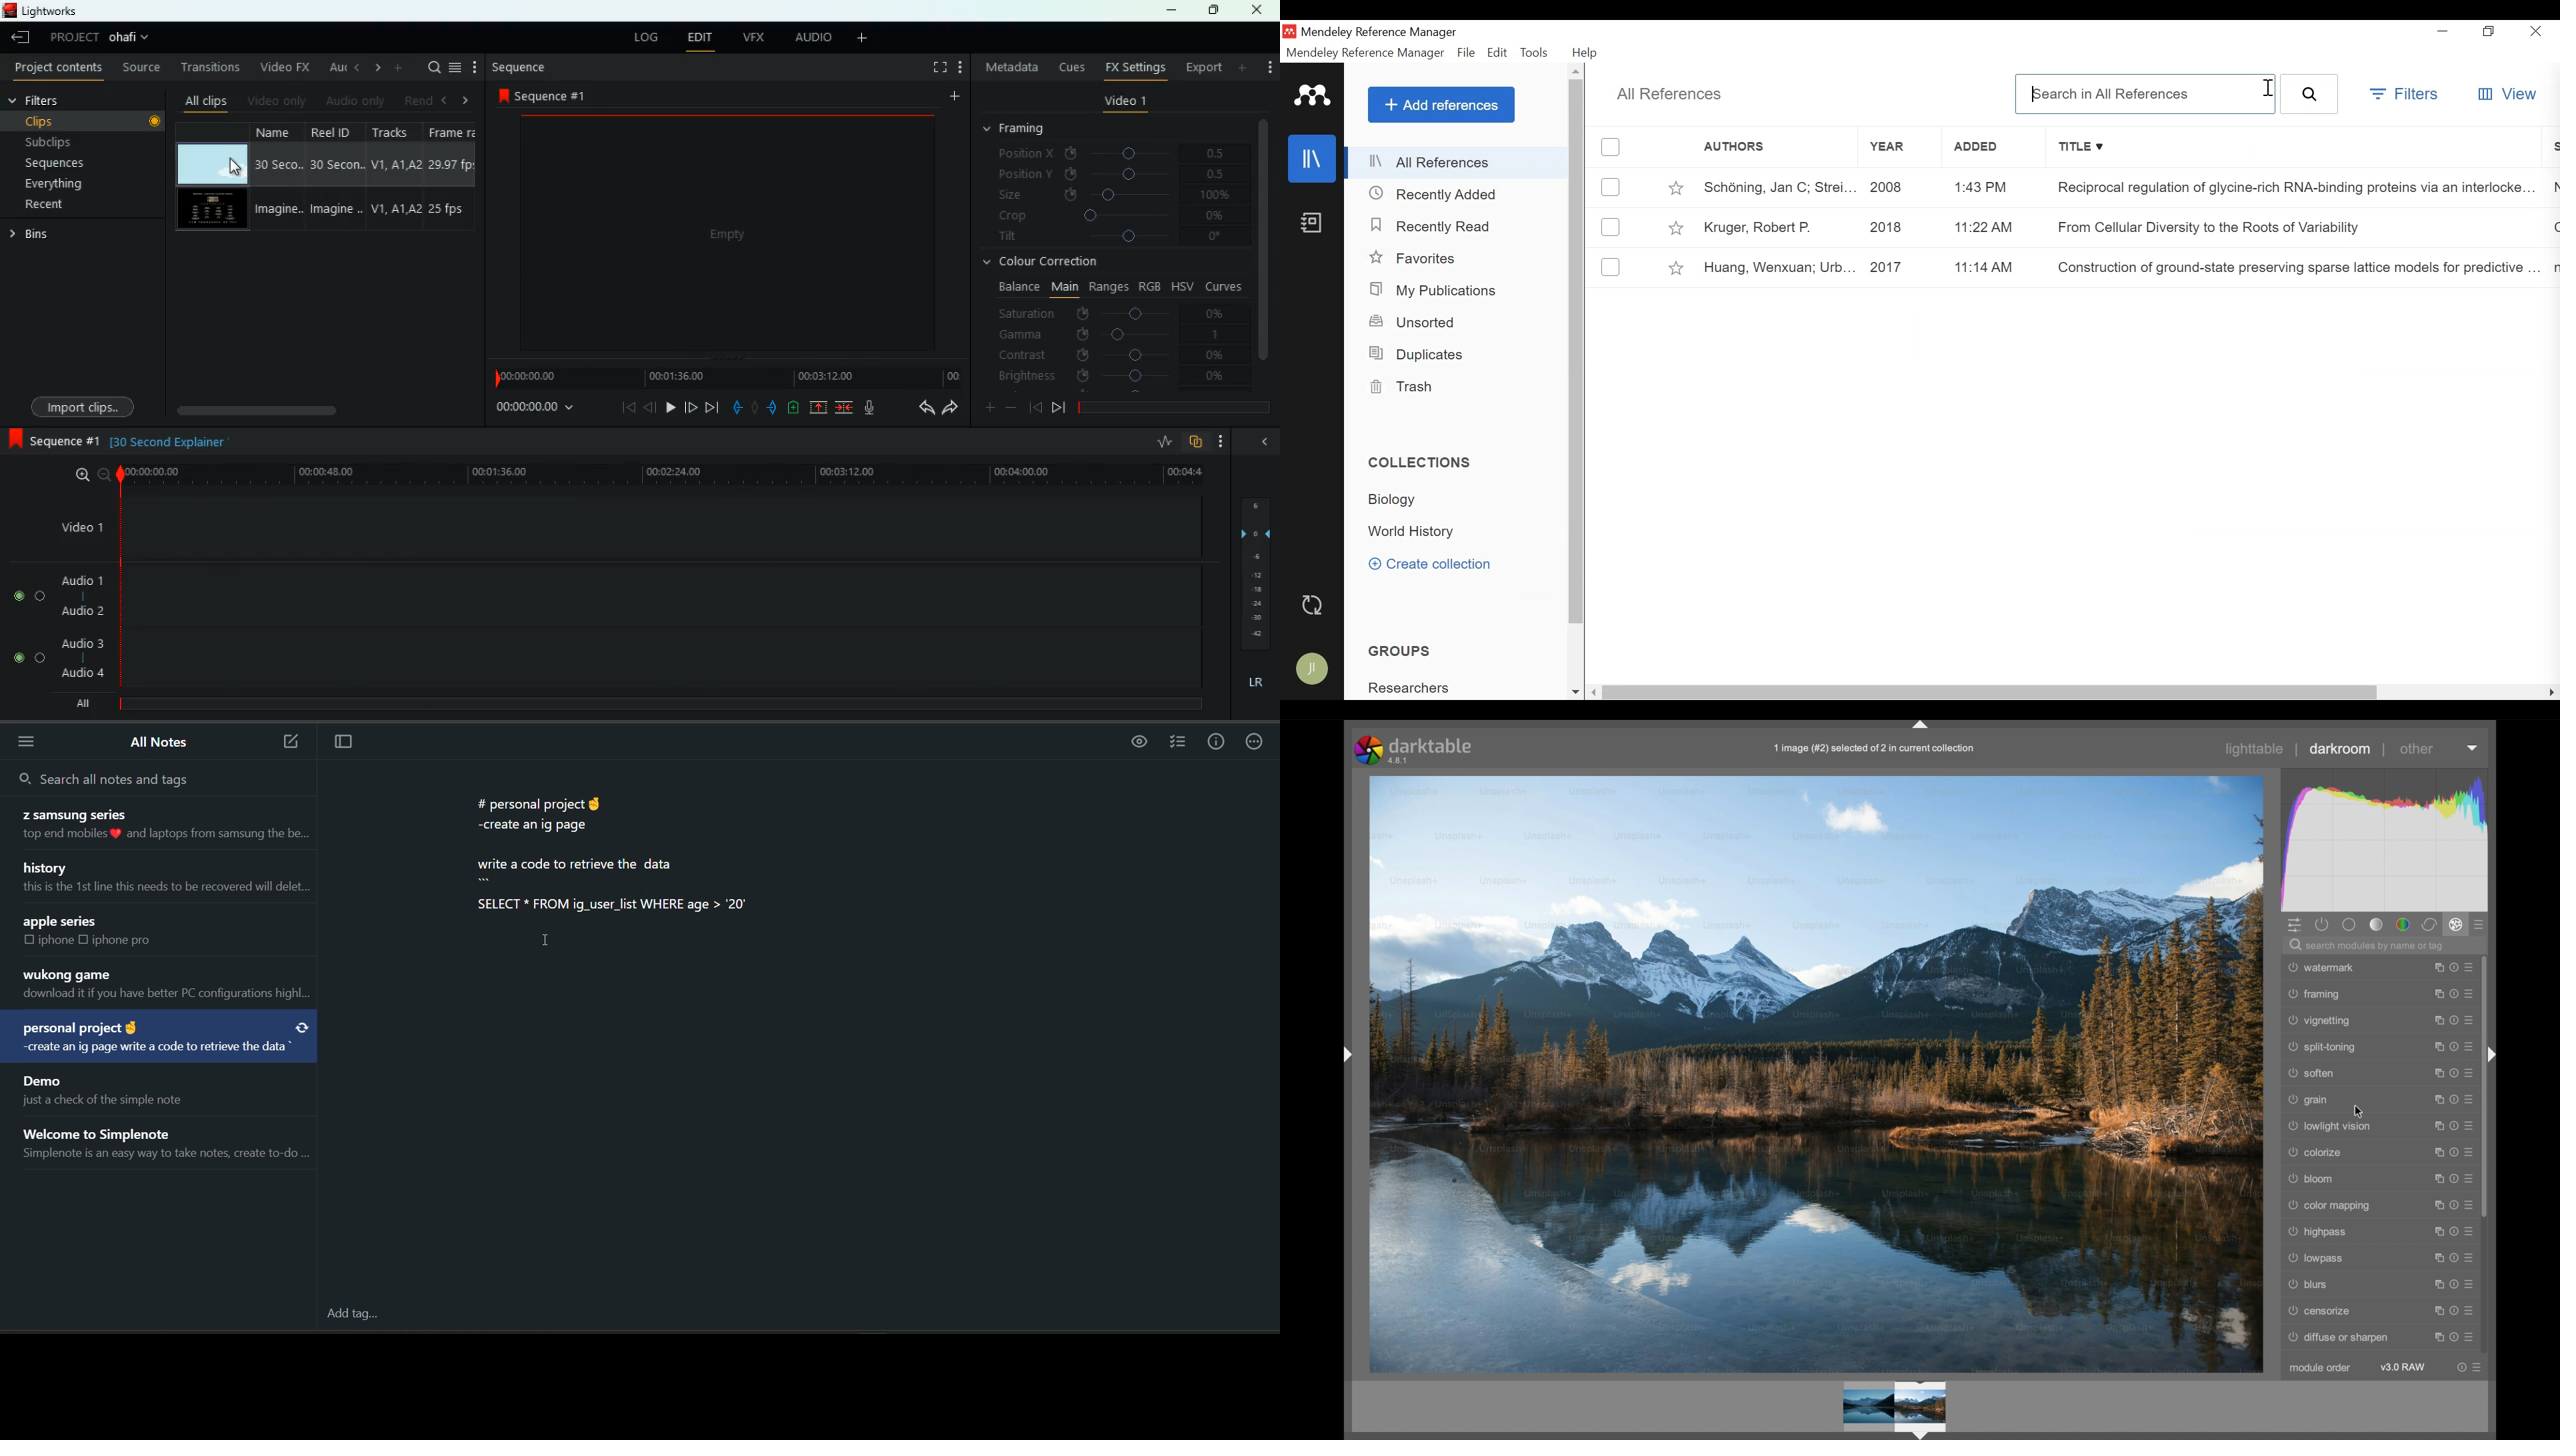 This screenshot has width=2576, height=1456. Describe the element at coordinates (2364, 1113) in the screenshot. I see `Cursor` at that location.